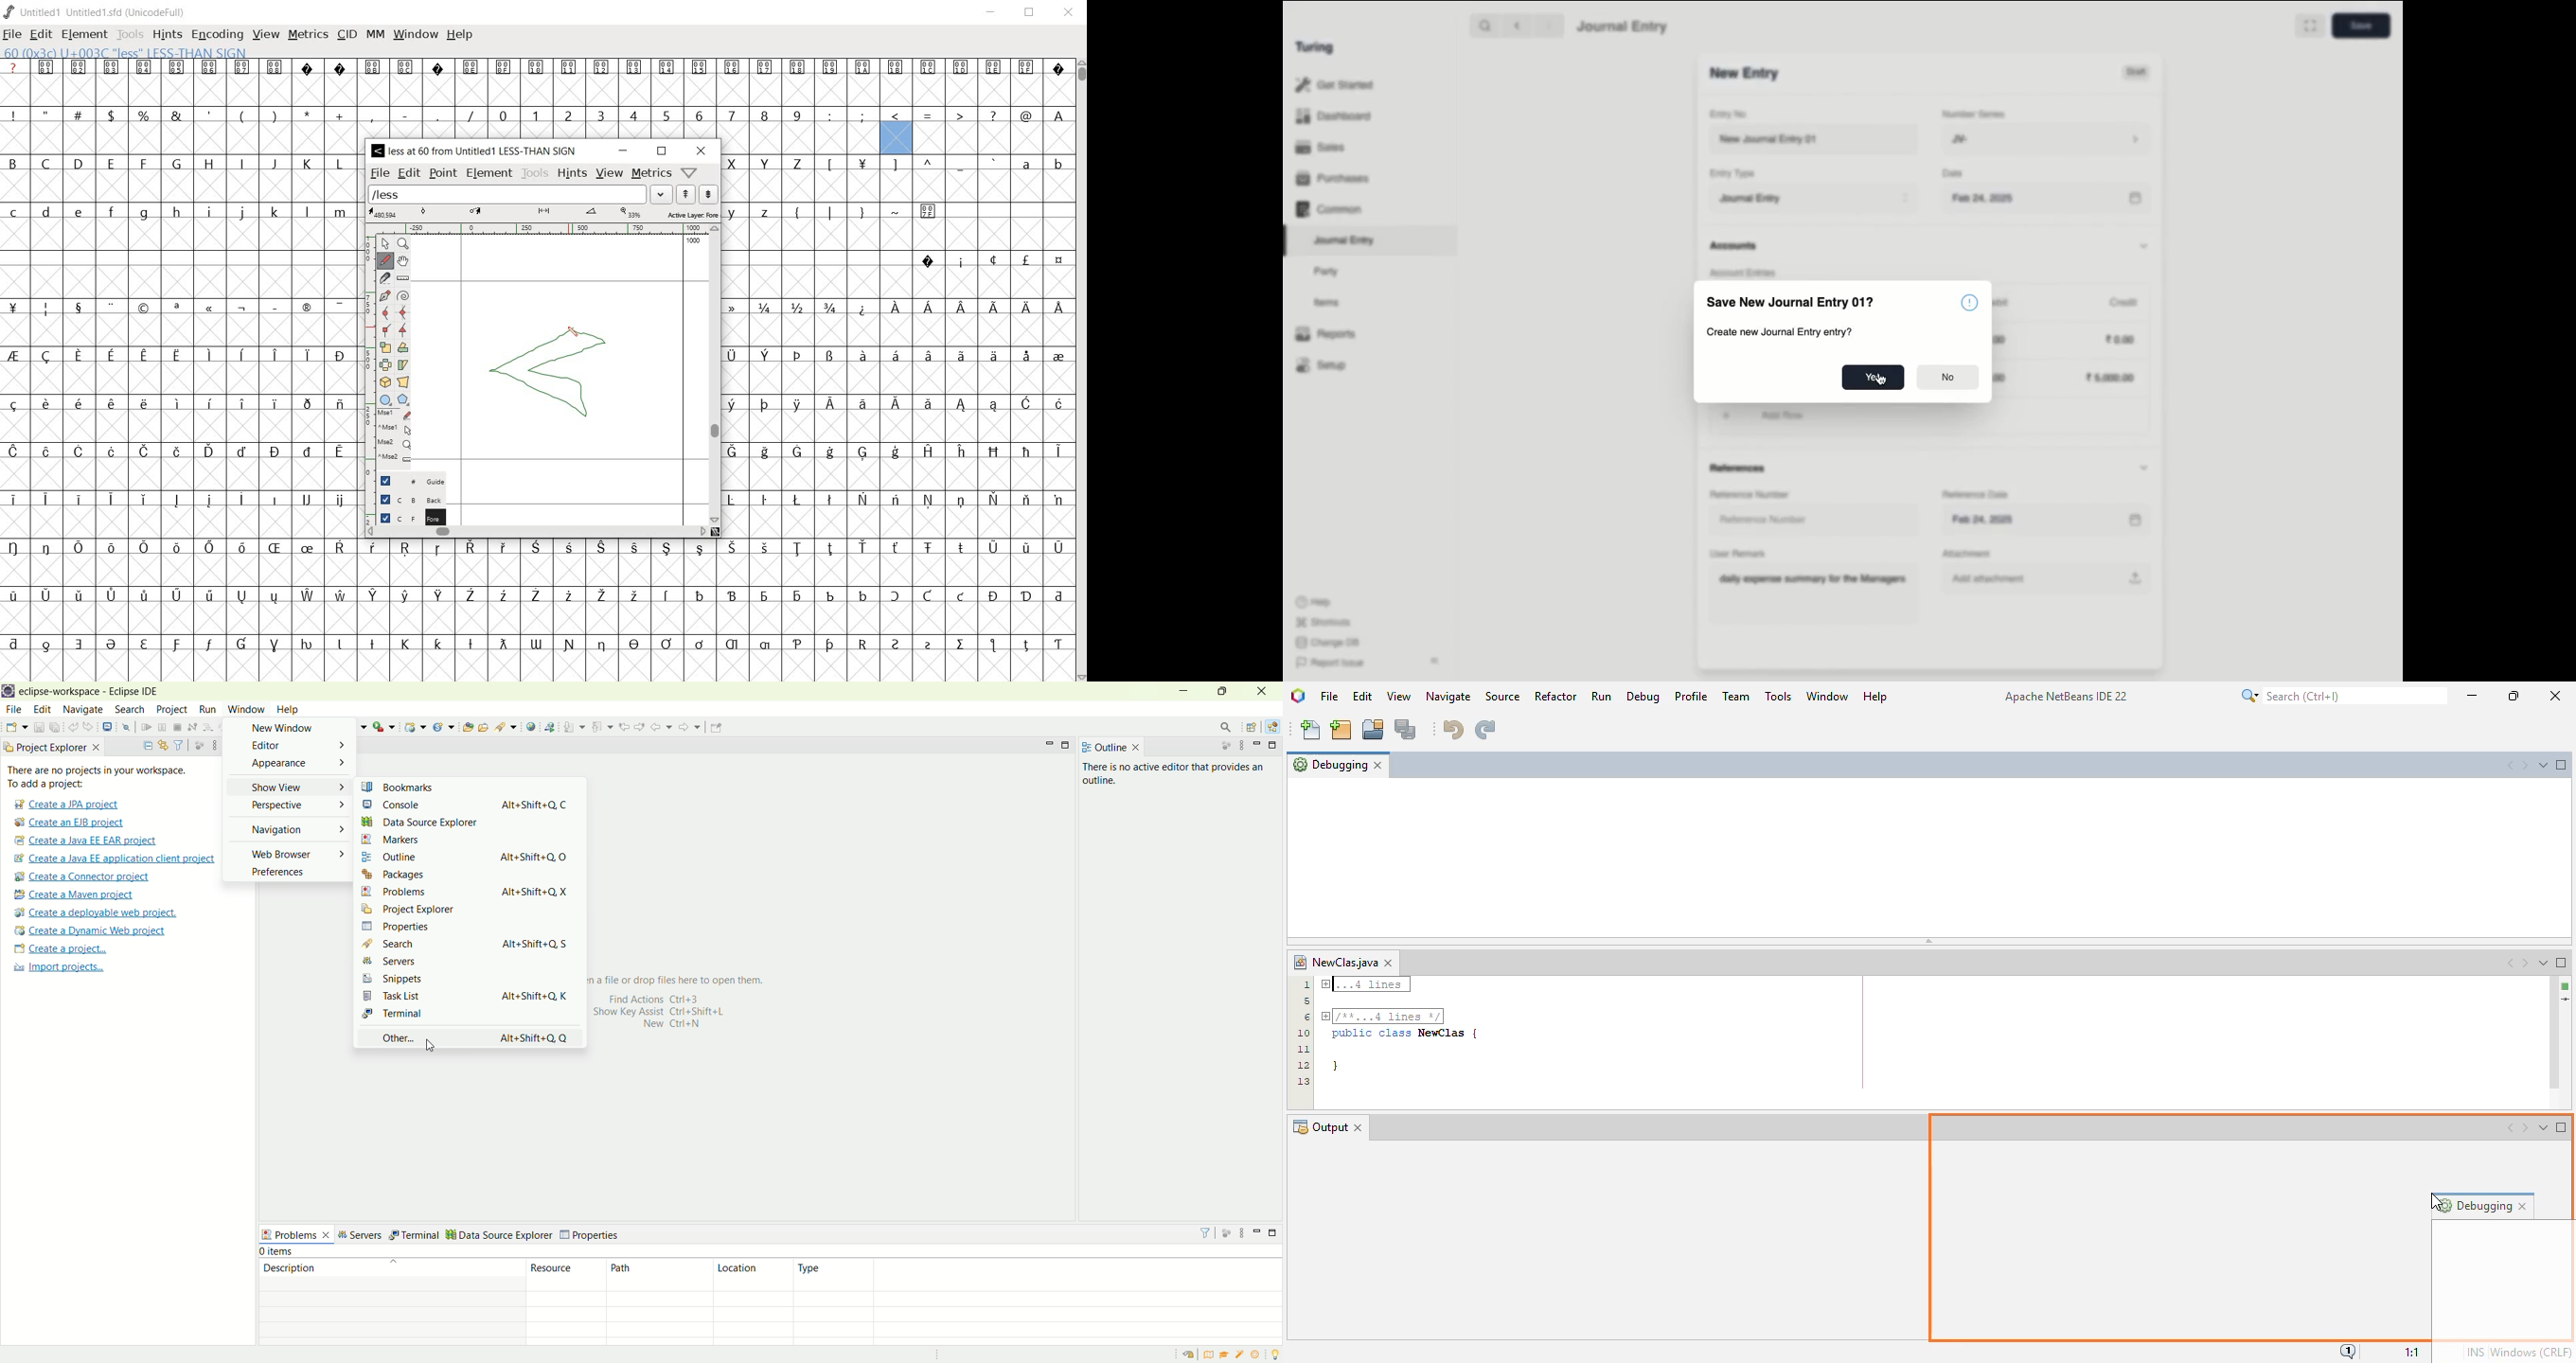 The width and height of the screenshot is (2576, 1372). Describe the element at coordinates (408, 173) in the screenshot. I see `edit` at that location.